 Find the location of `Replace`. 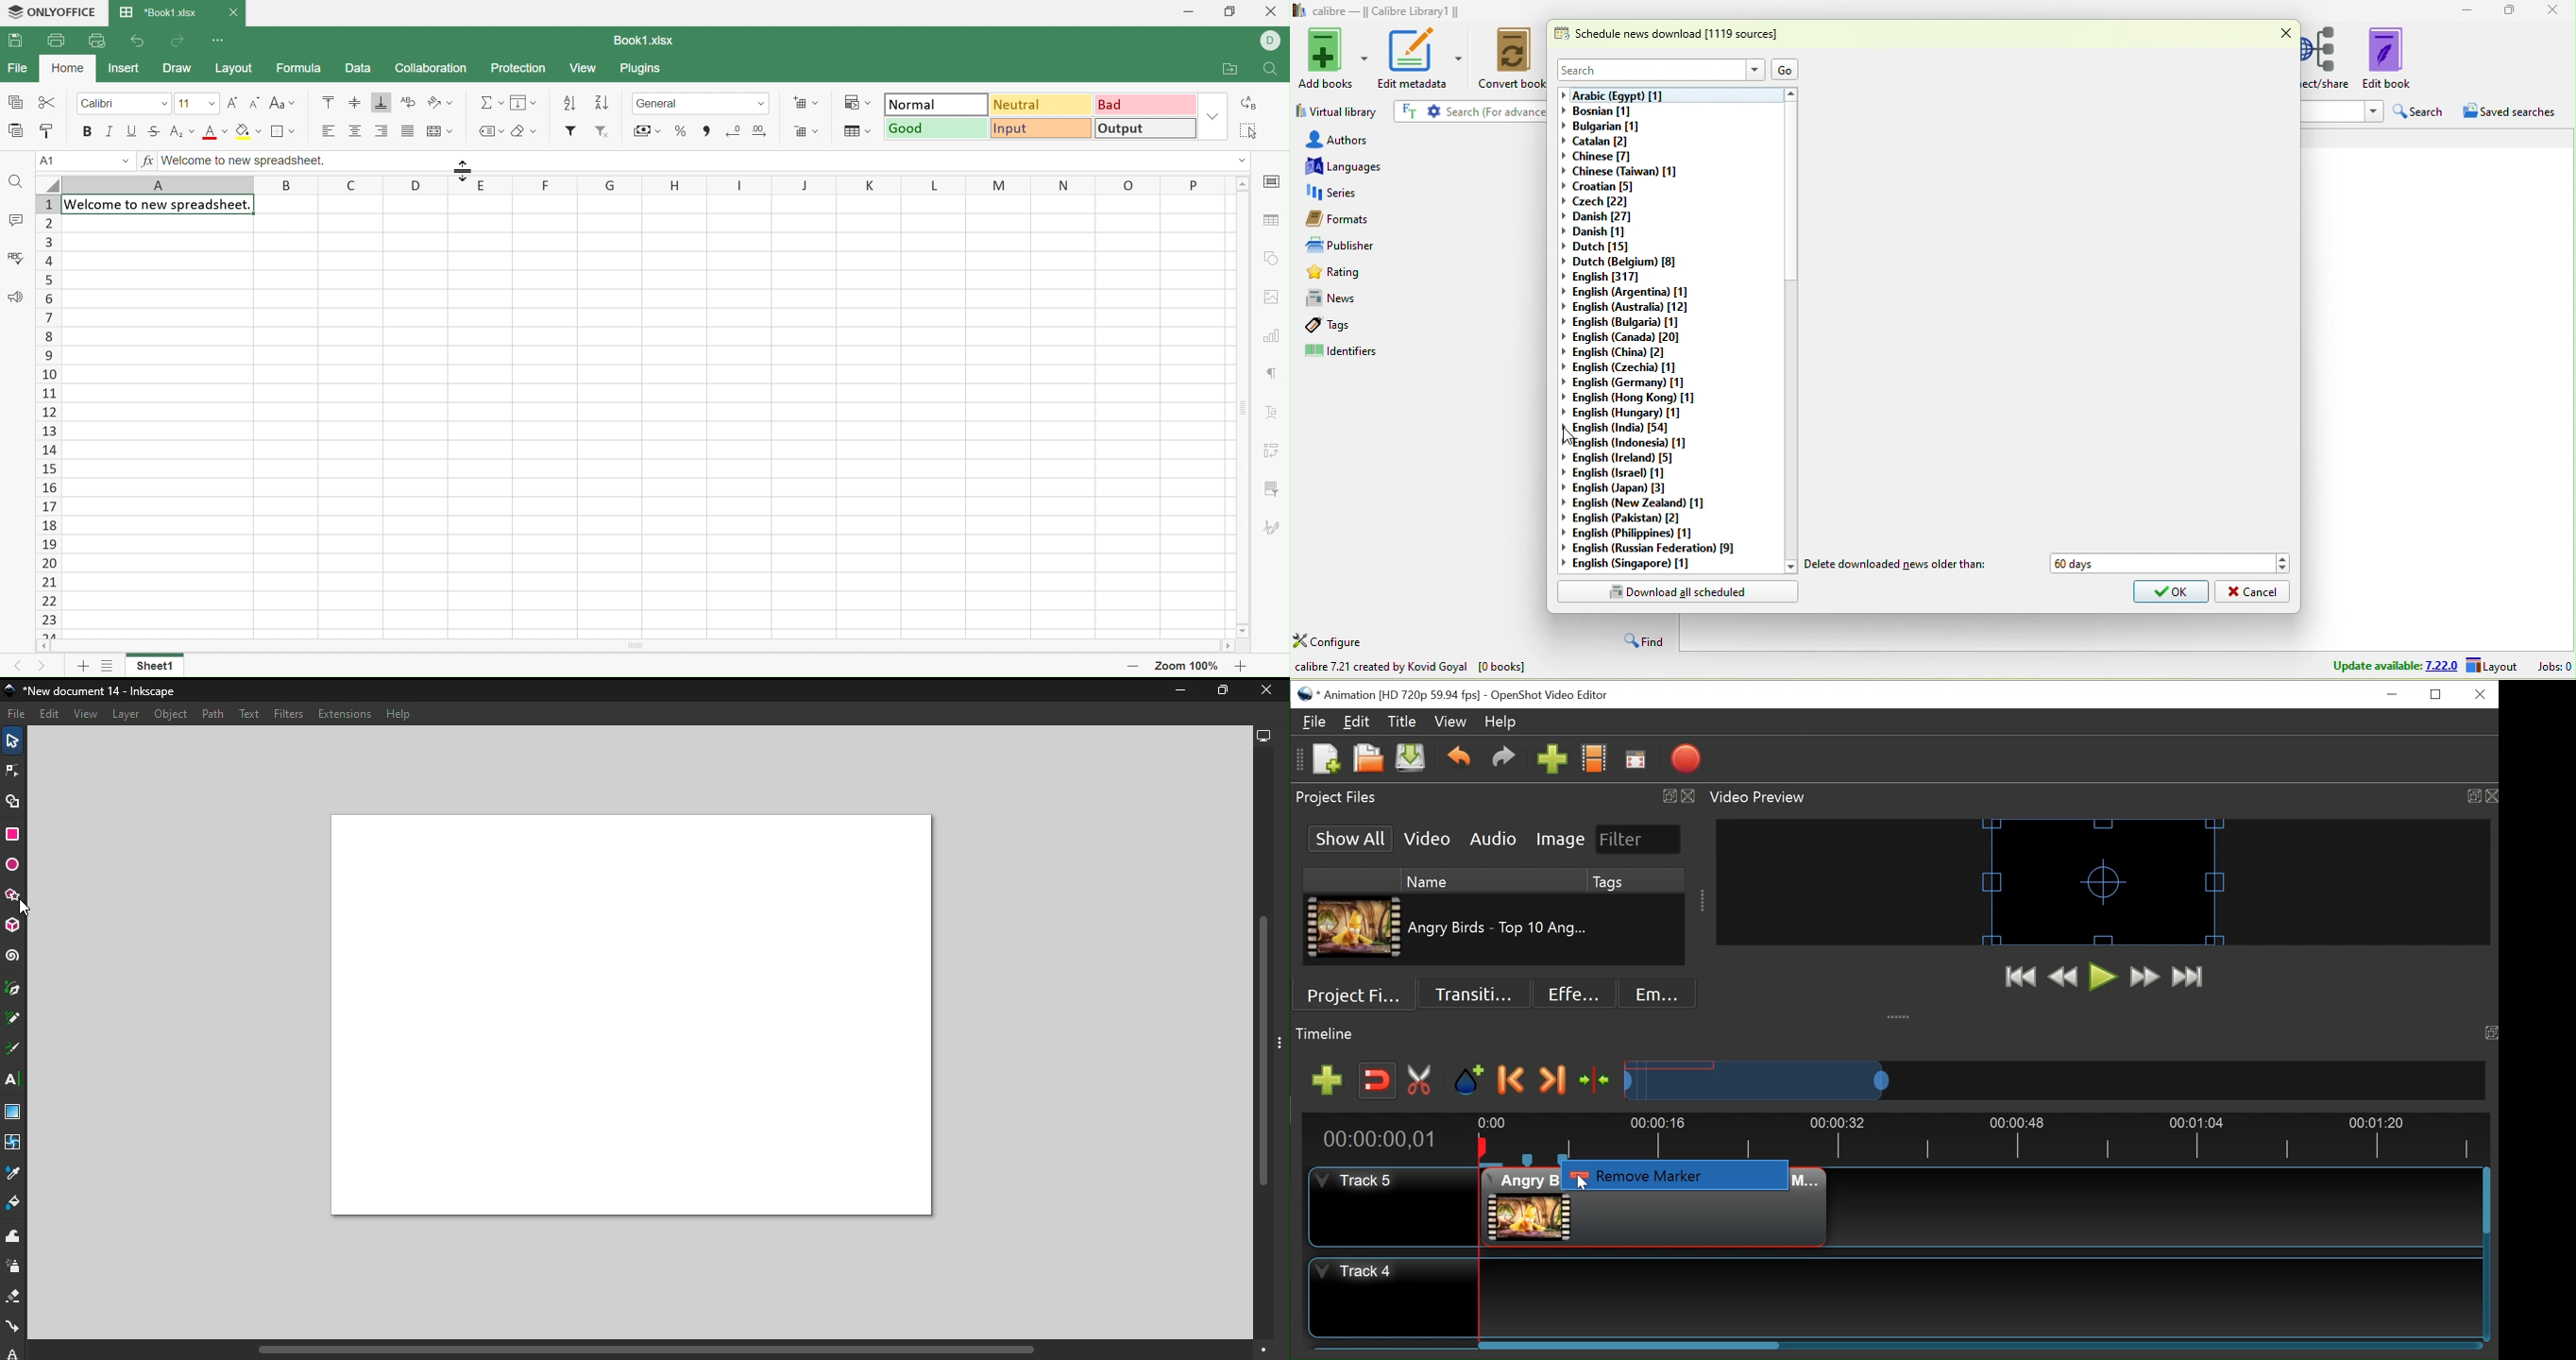

Replace is located at coordinates (1249, 103).